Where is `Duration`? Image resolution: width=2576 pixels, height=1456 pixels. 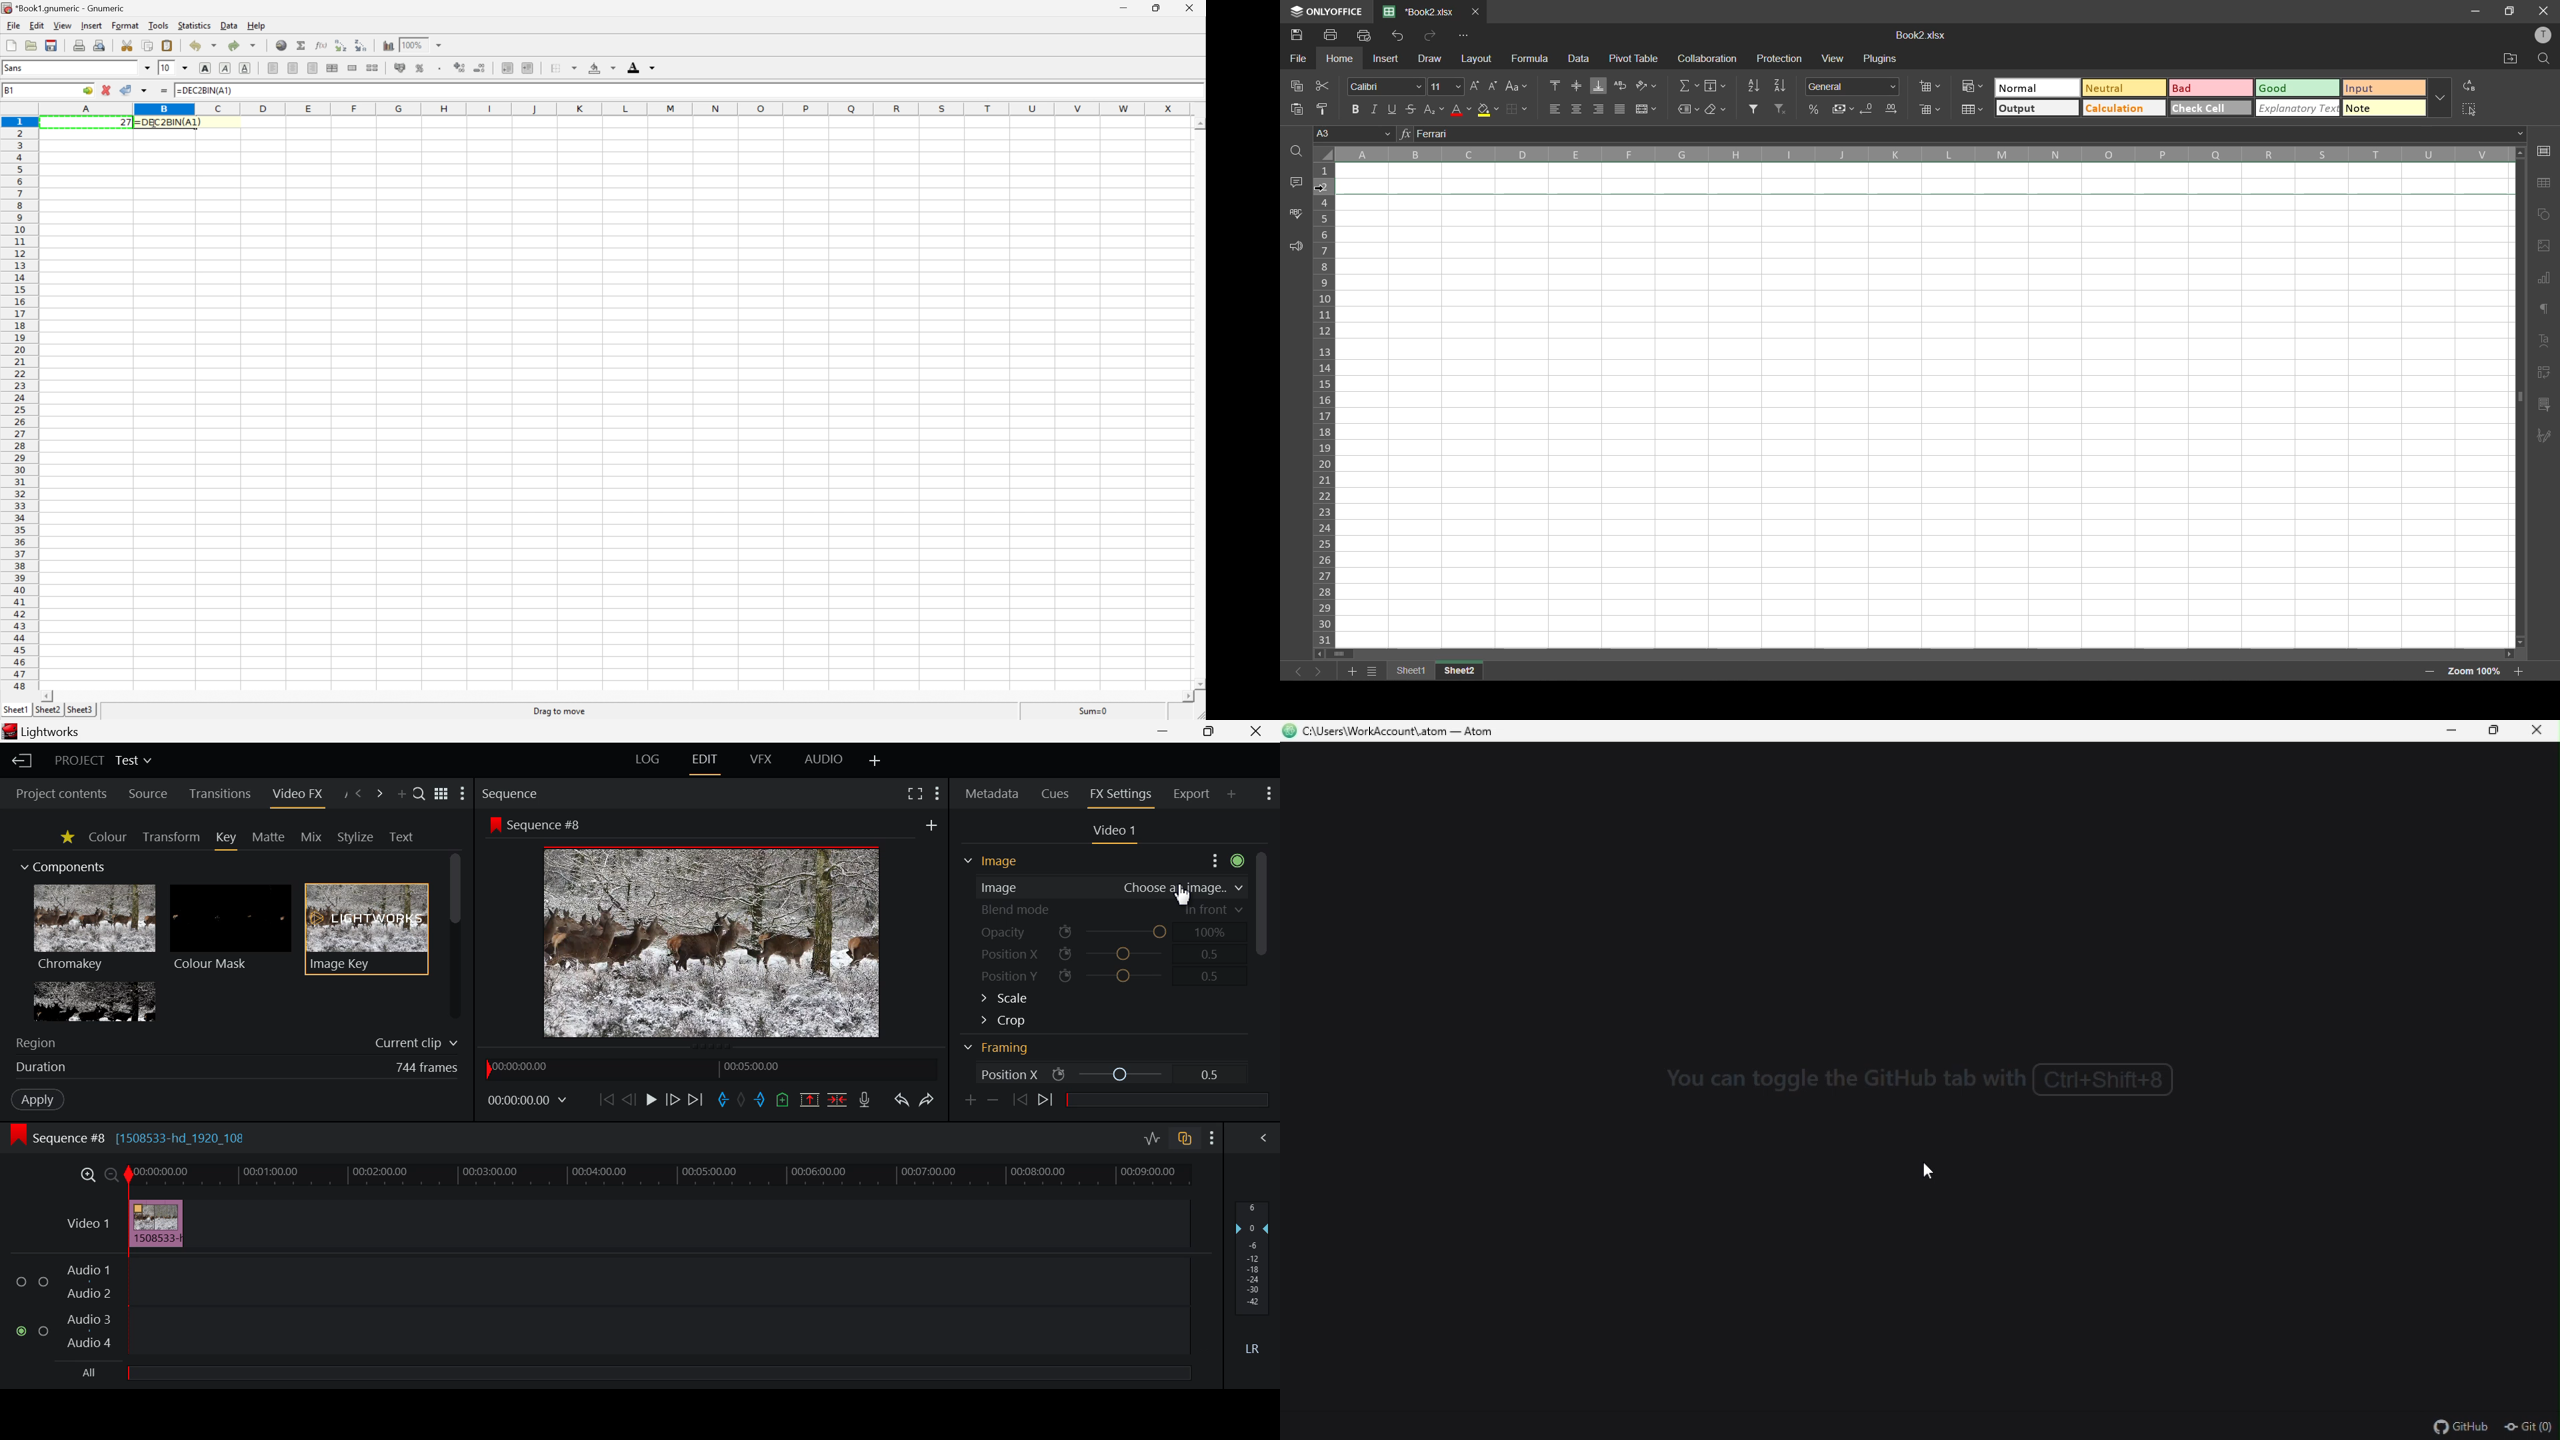
Duration is located at coordinates (42, 1066).